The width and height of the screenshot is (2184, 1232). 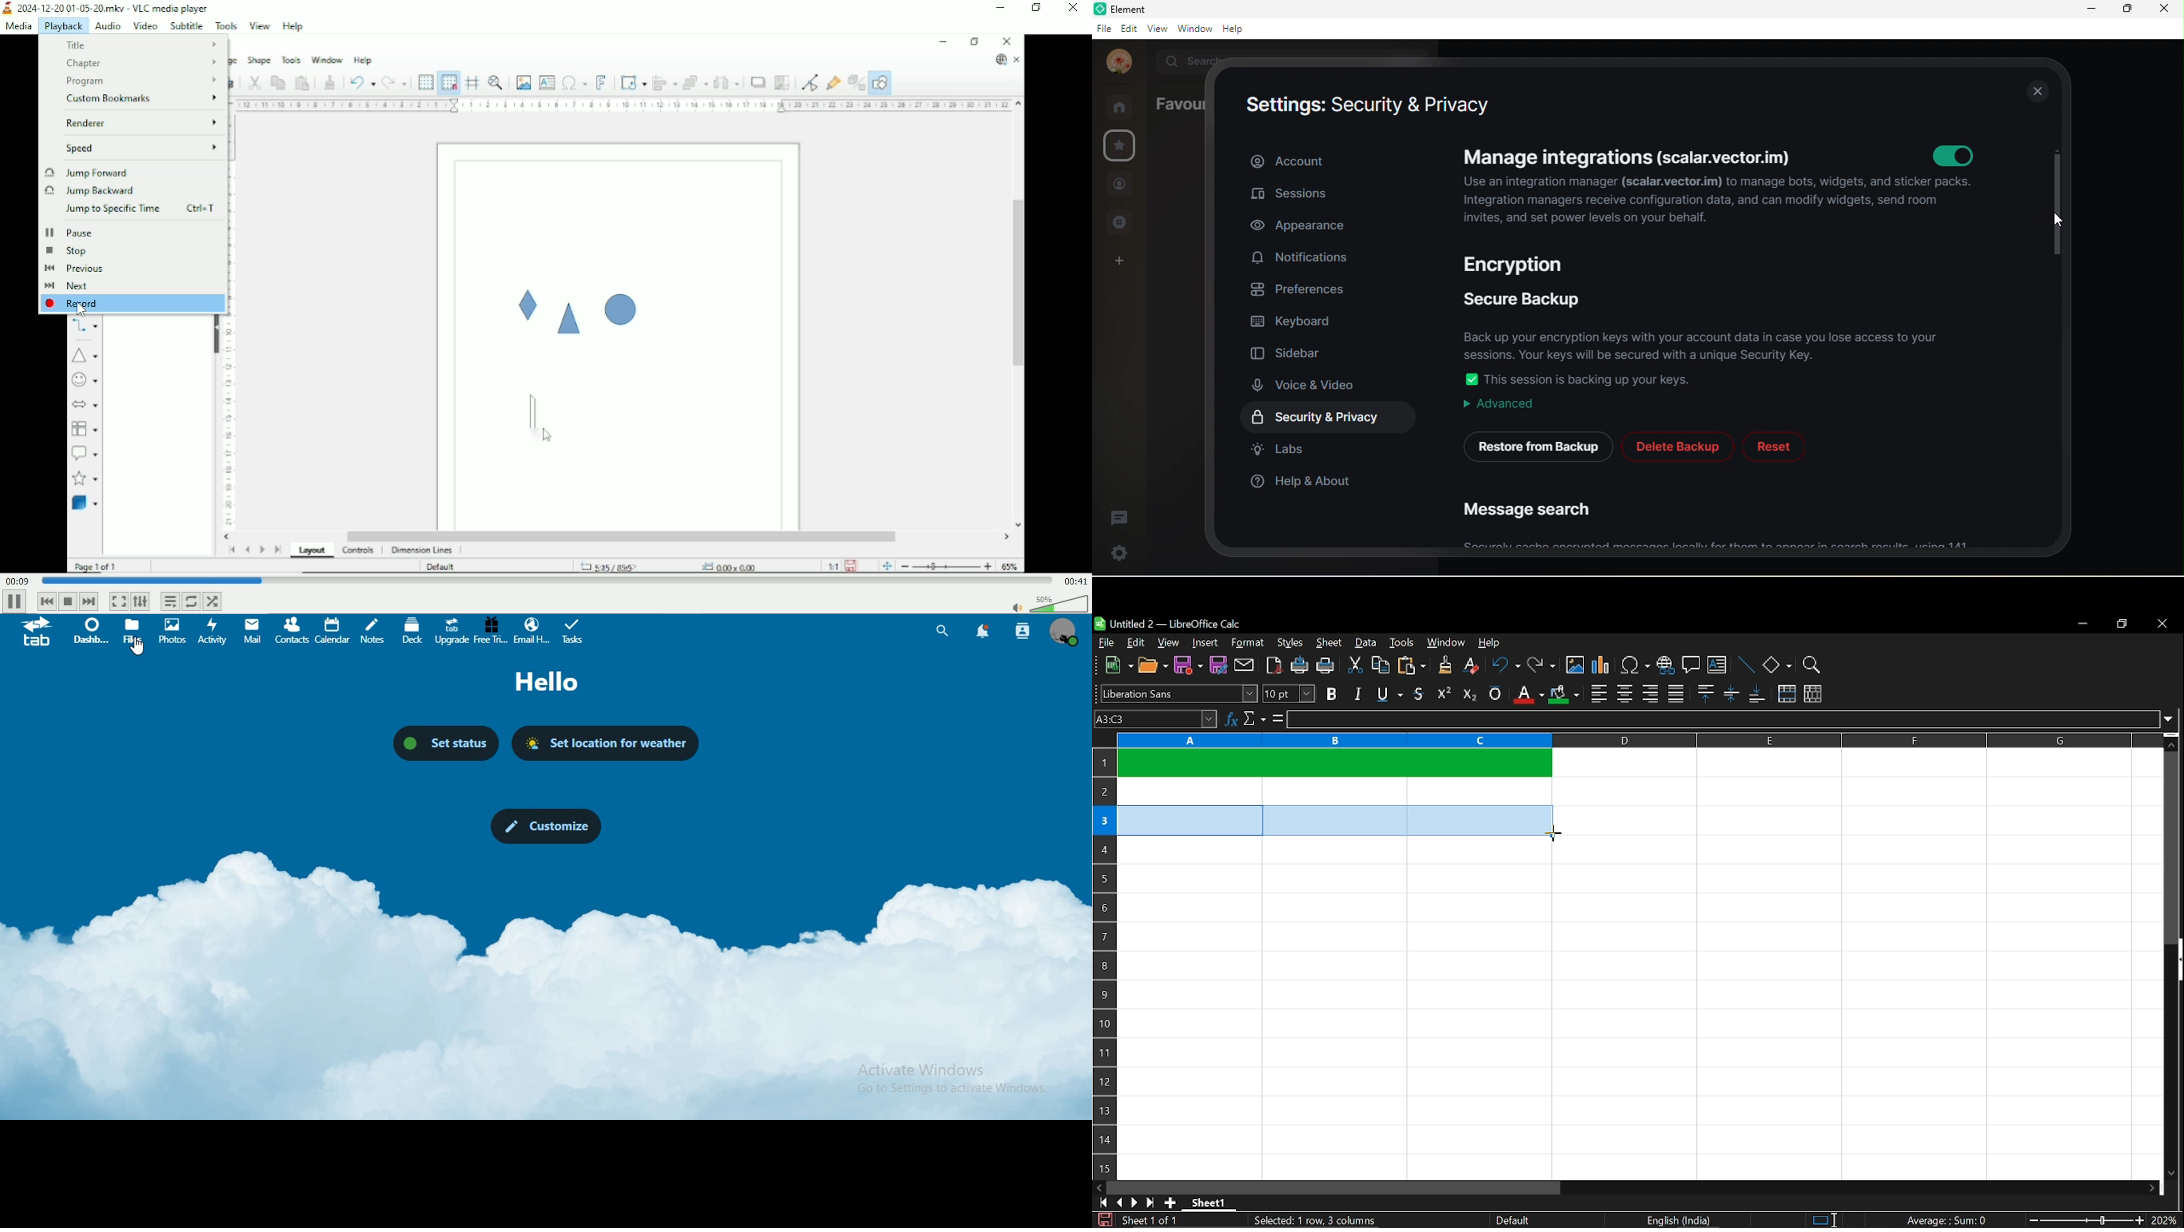 I want to click on window, so click(x=1196, y=30).